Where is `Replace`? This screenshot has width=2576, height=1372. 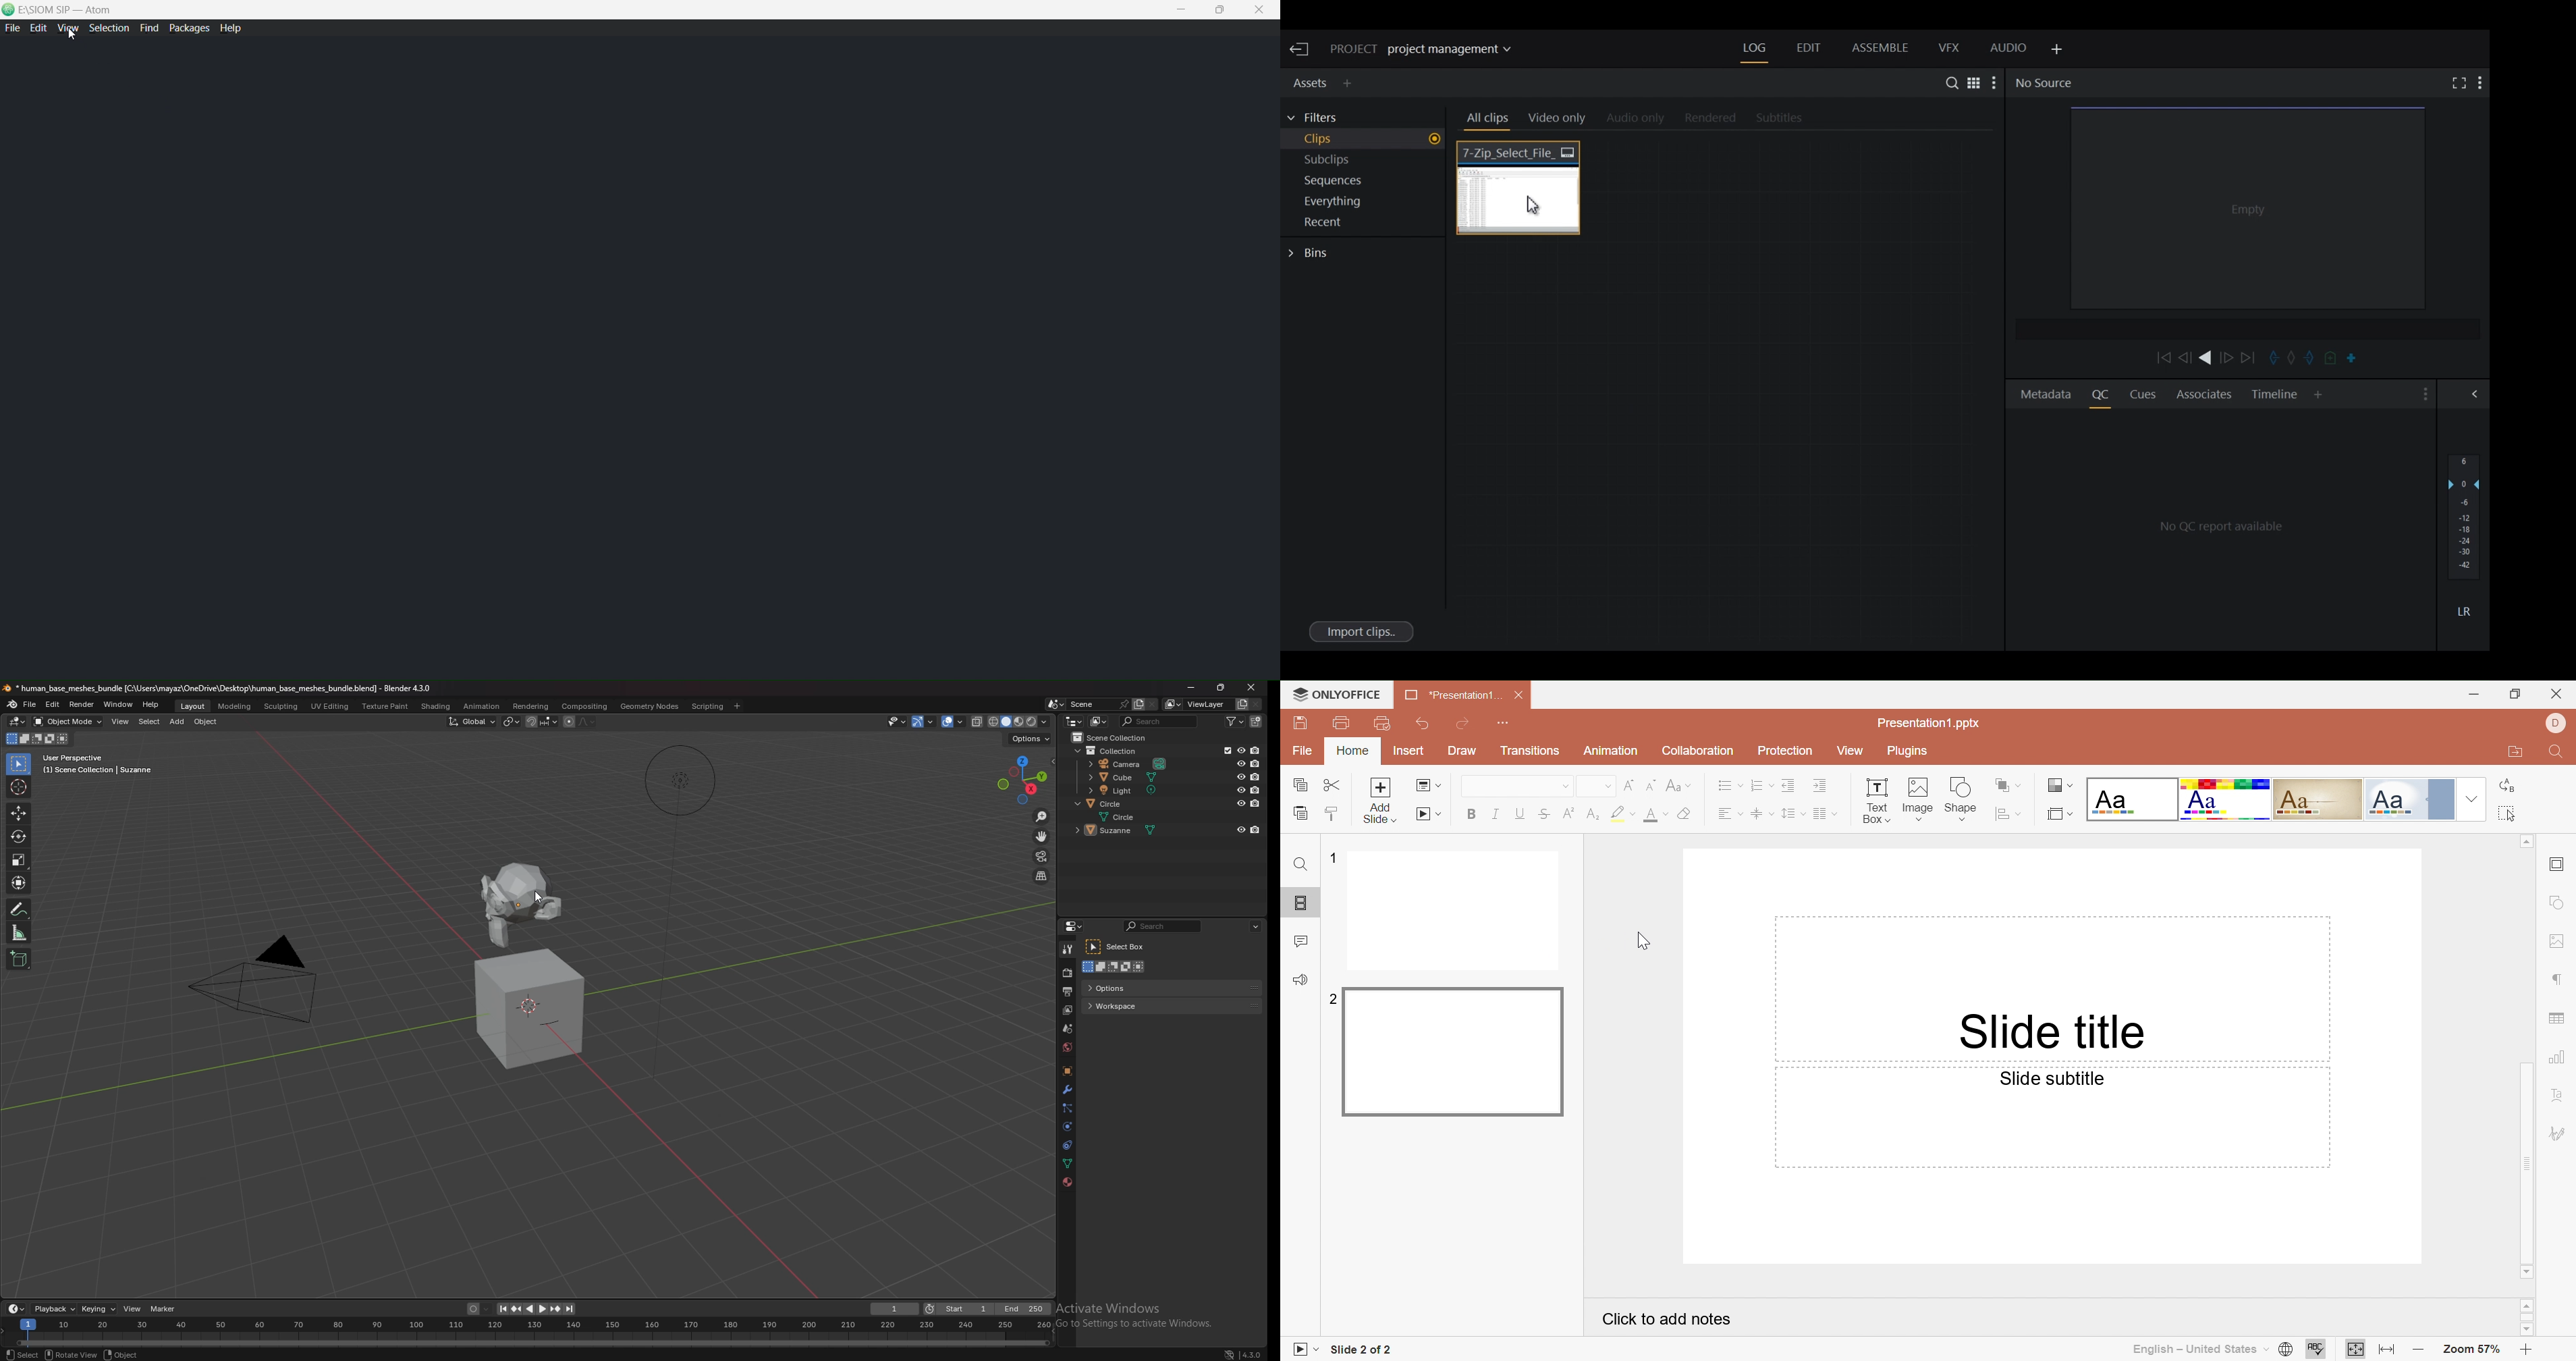 Replace is located at coordinates (2507, 784).